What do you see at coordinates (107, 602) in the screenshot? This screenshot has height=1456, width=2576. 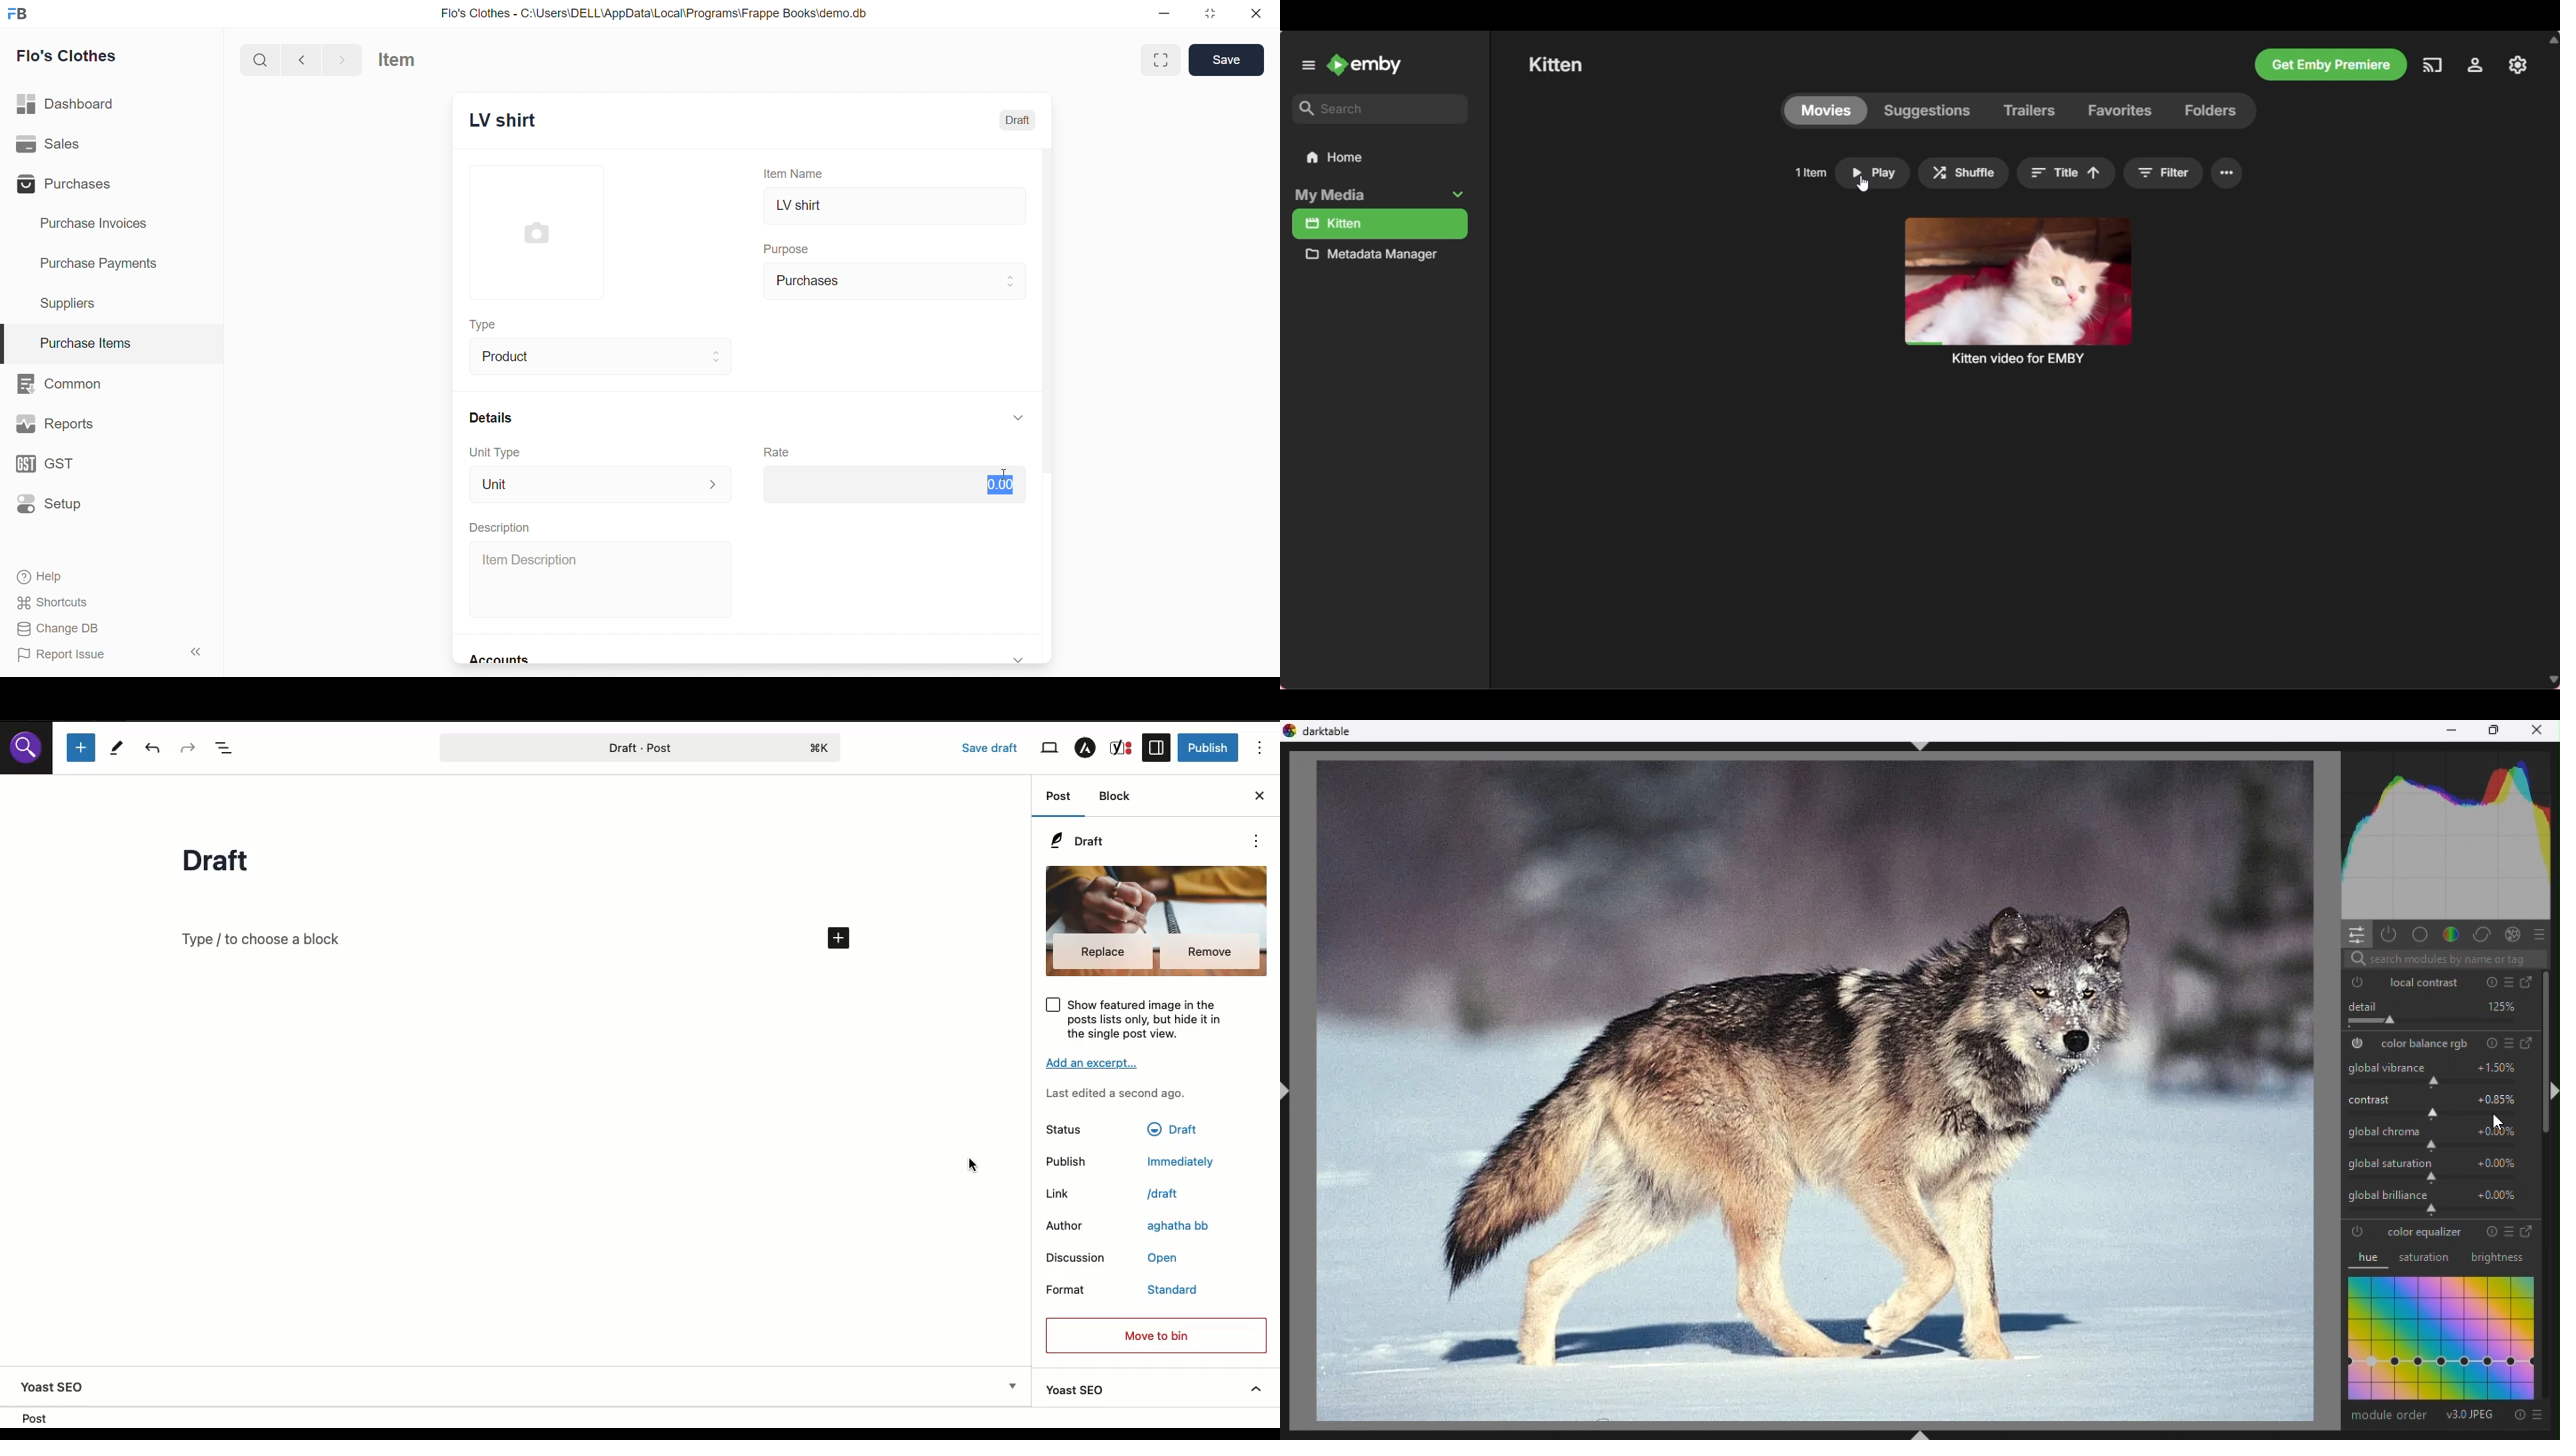 I see `Shortcuts` at bounding box center [107, 602].